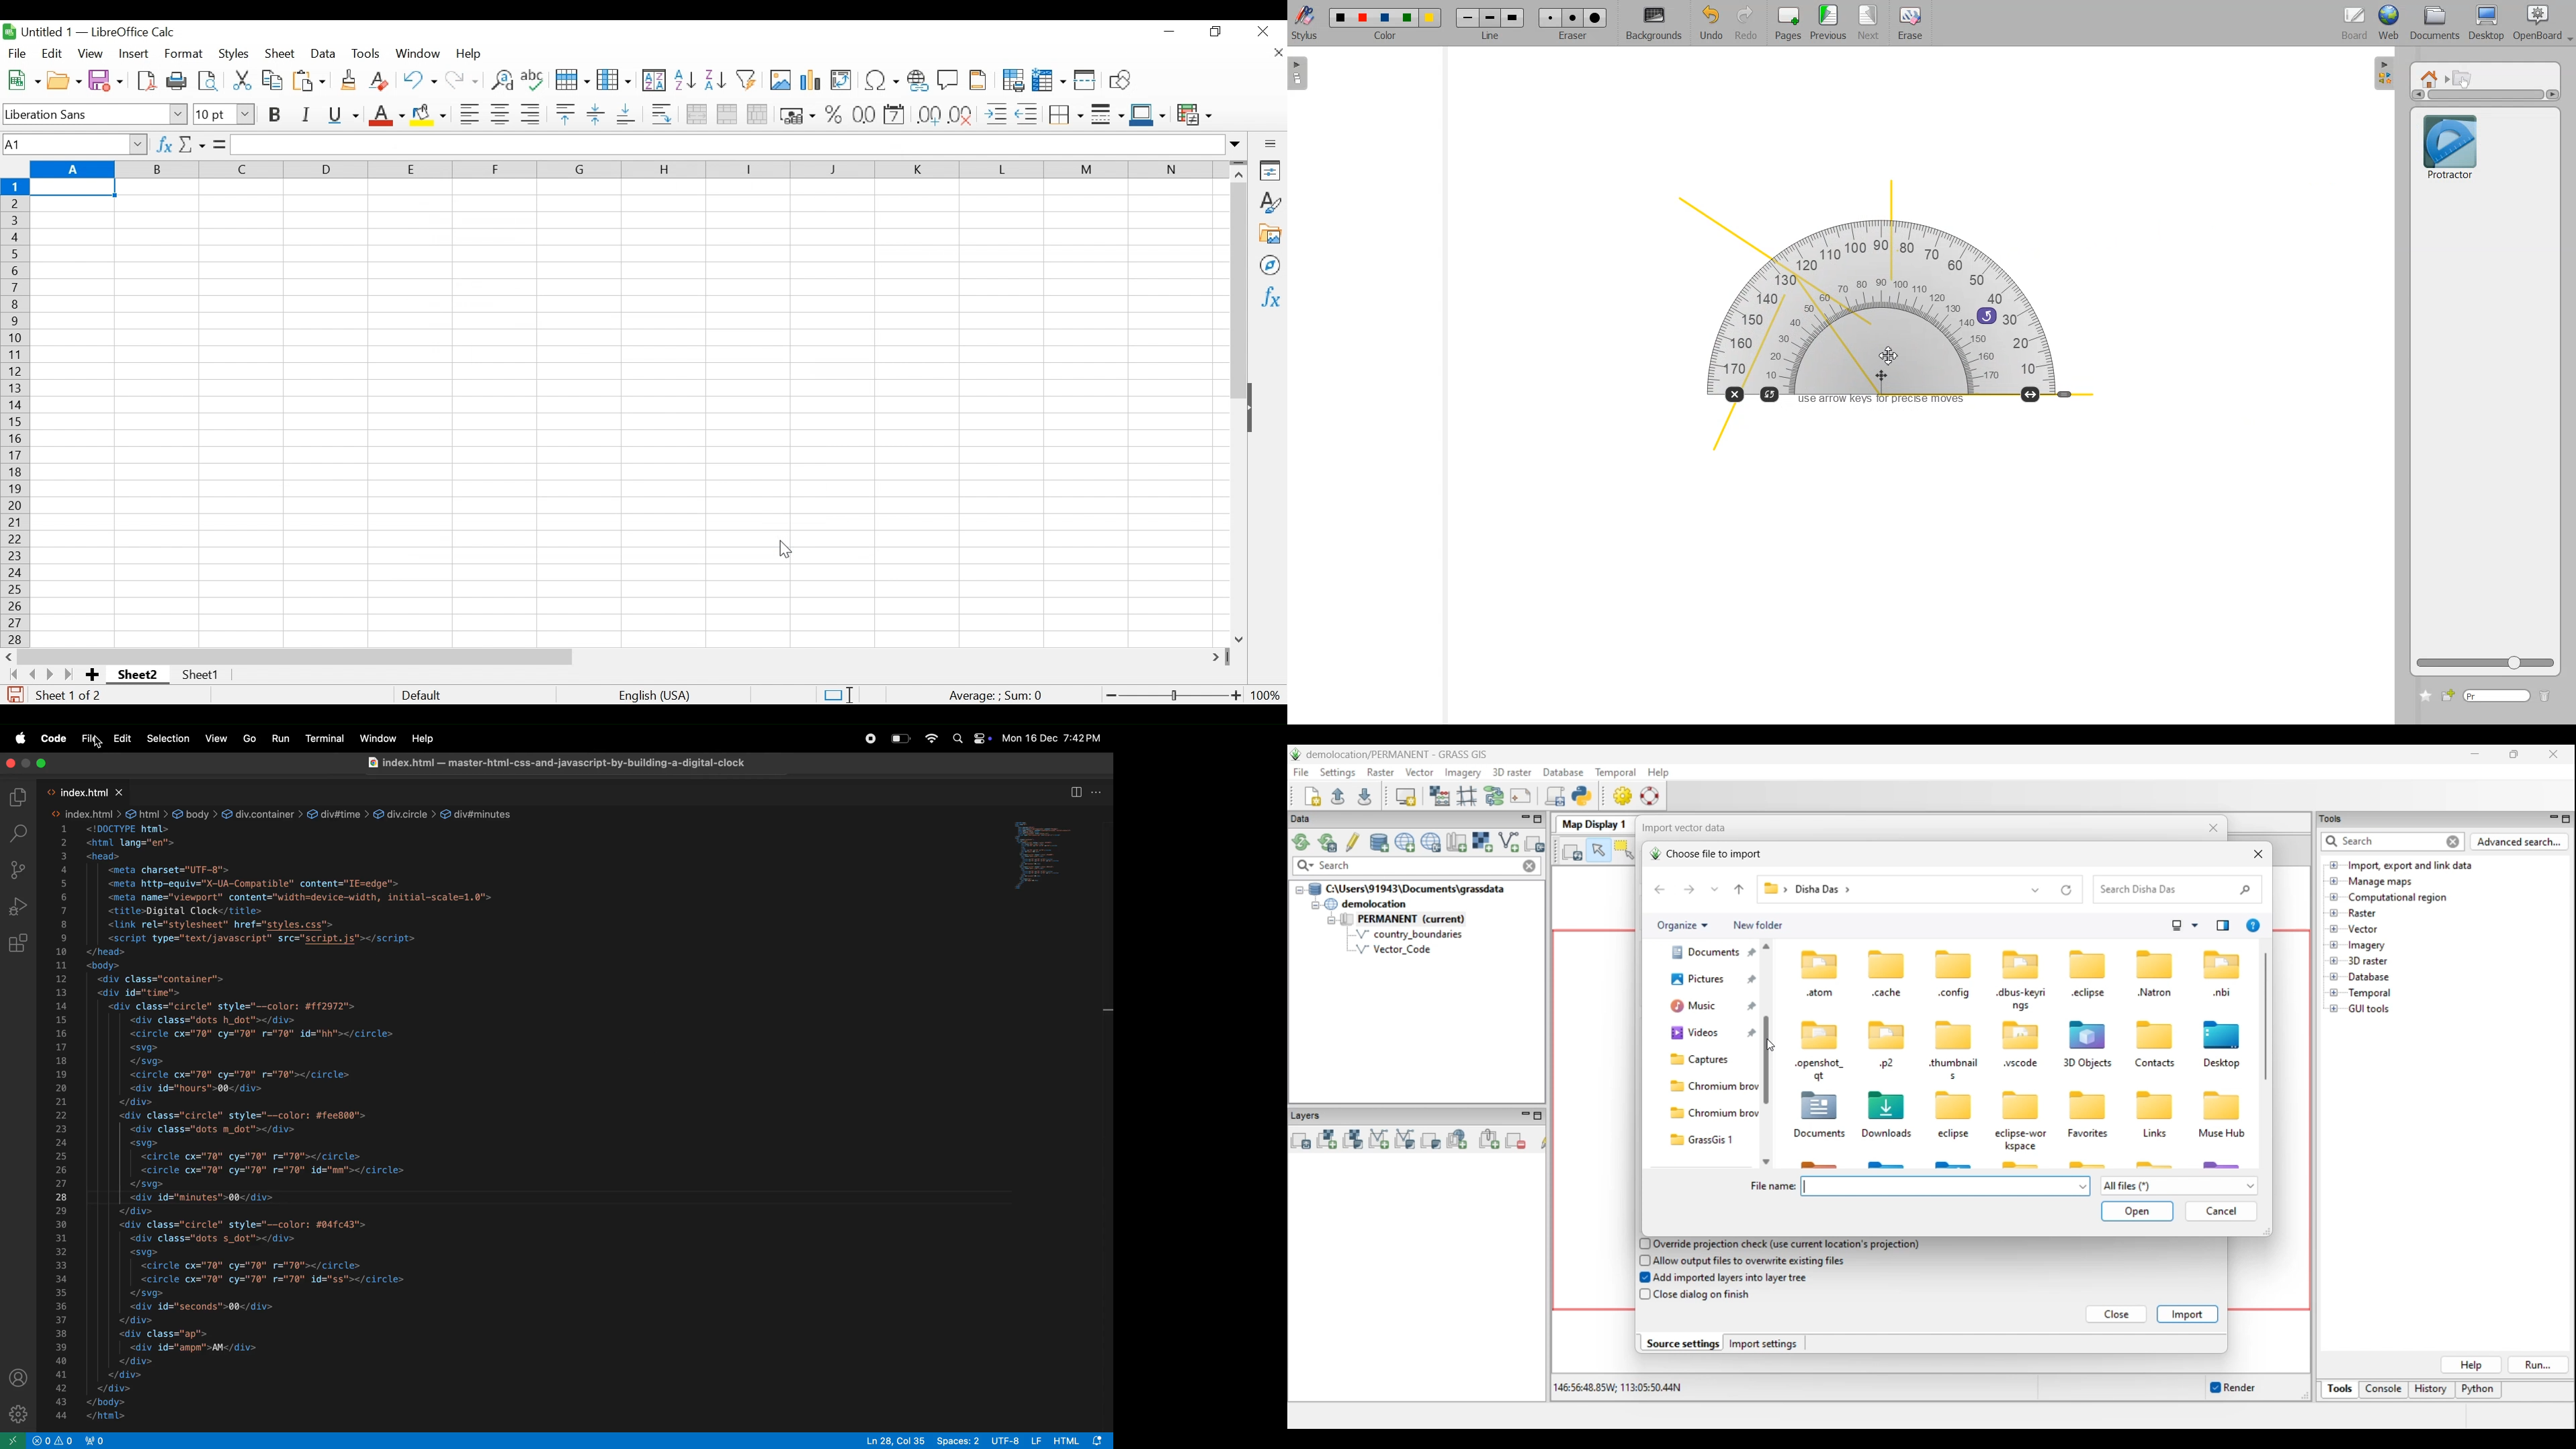 The height and width of the screenshot is (1456, 2576). I want to click on Columns, so click(629, 169).